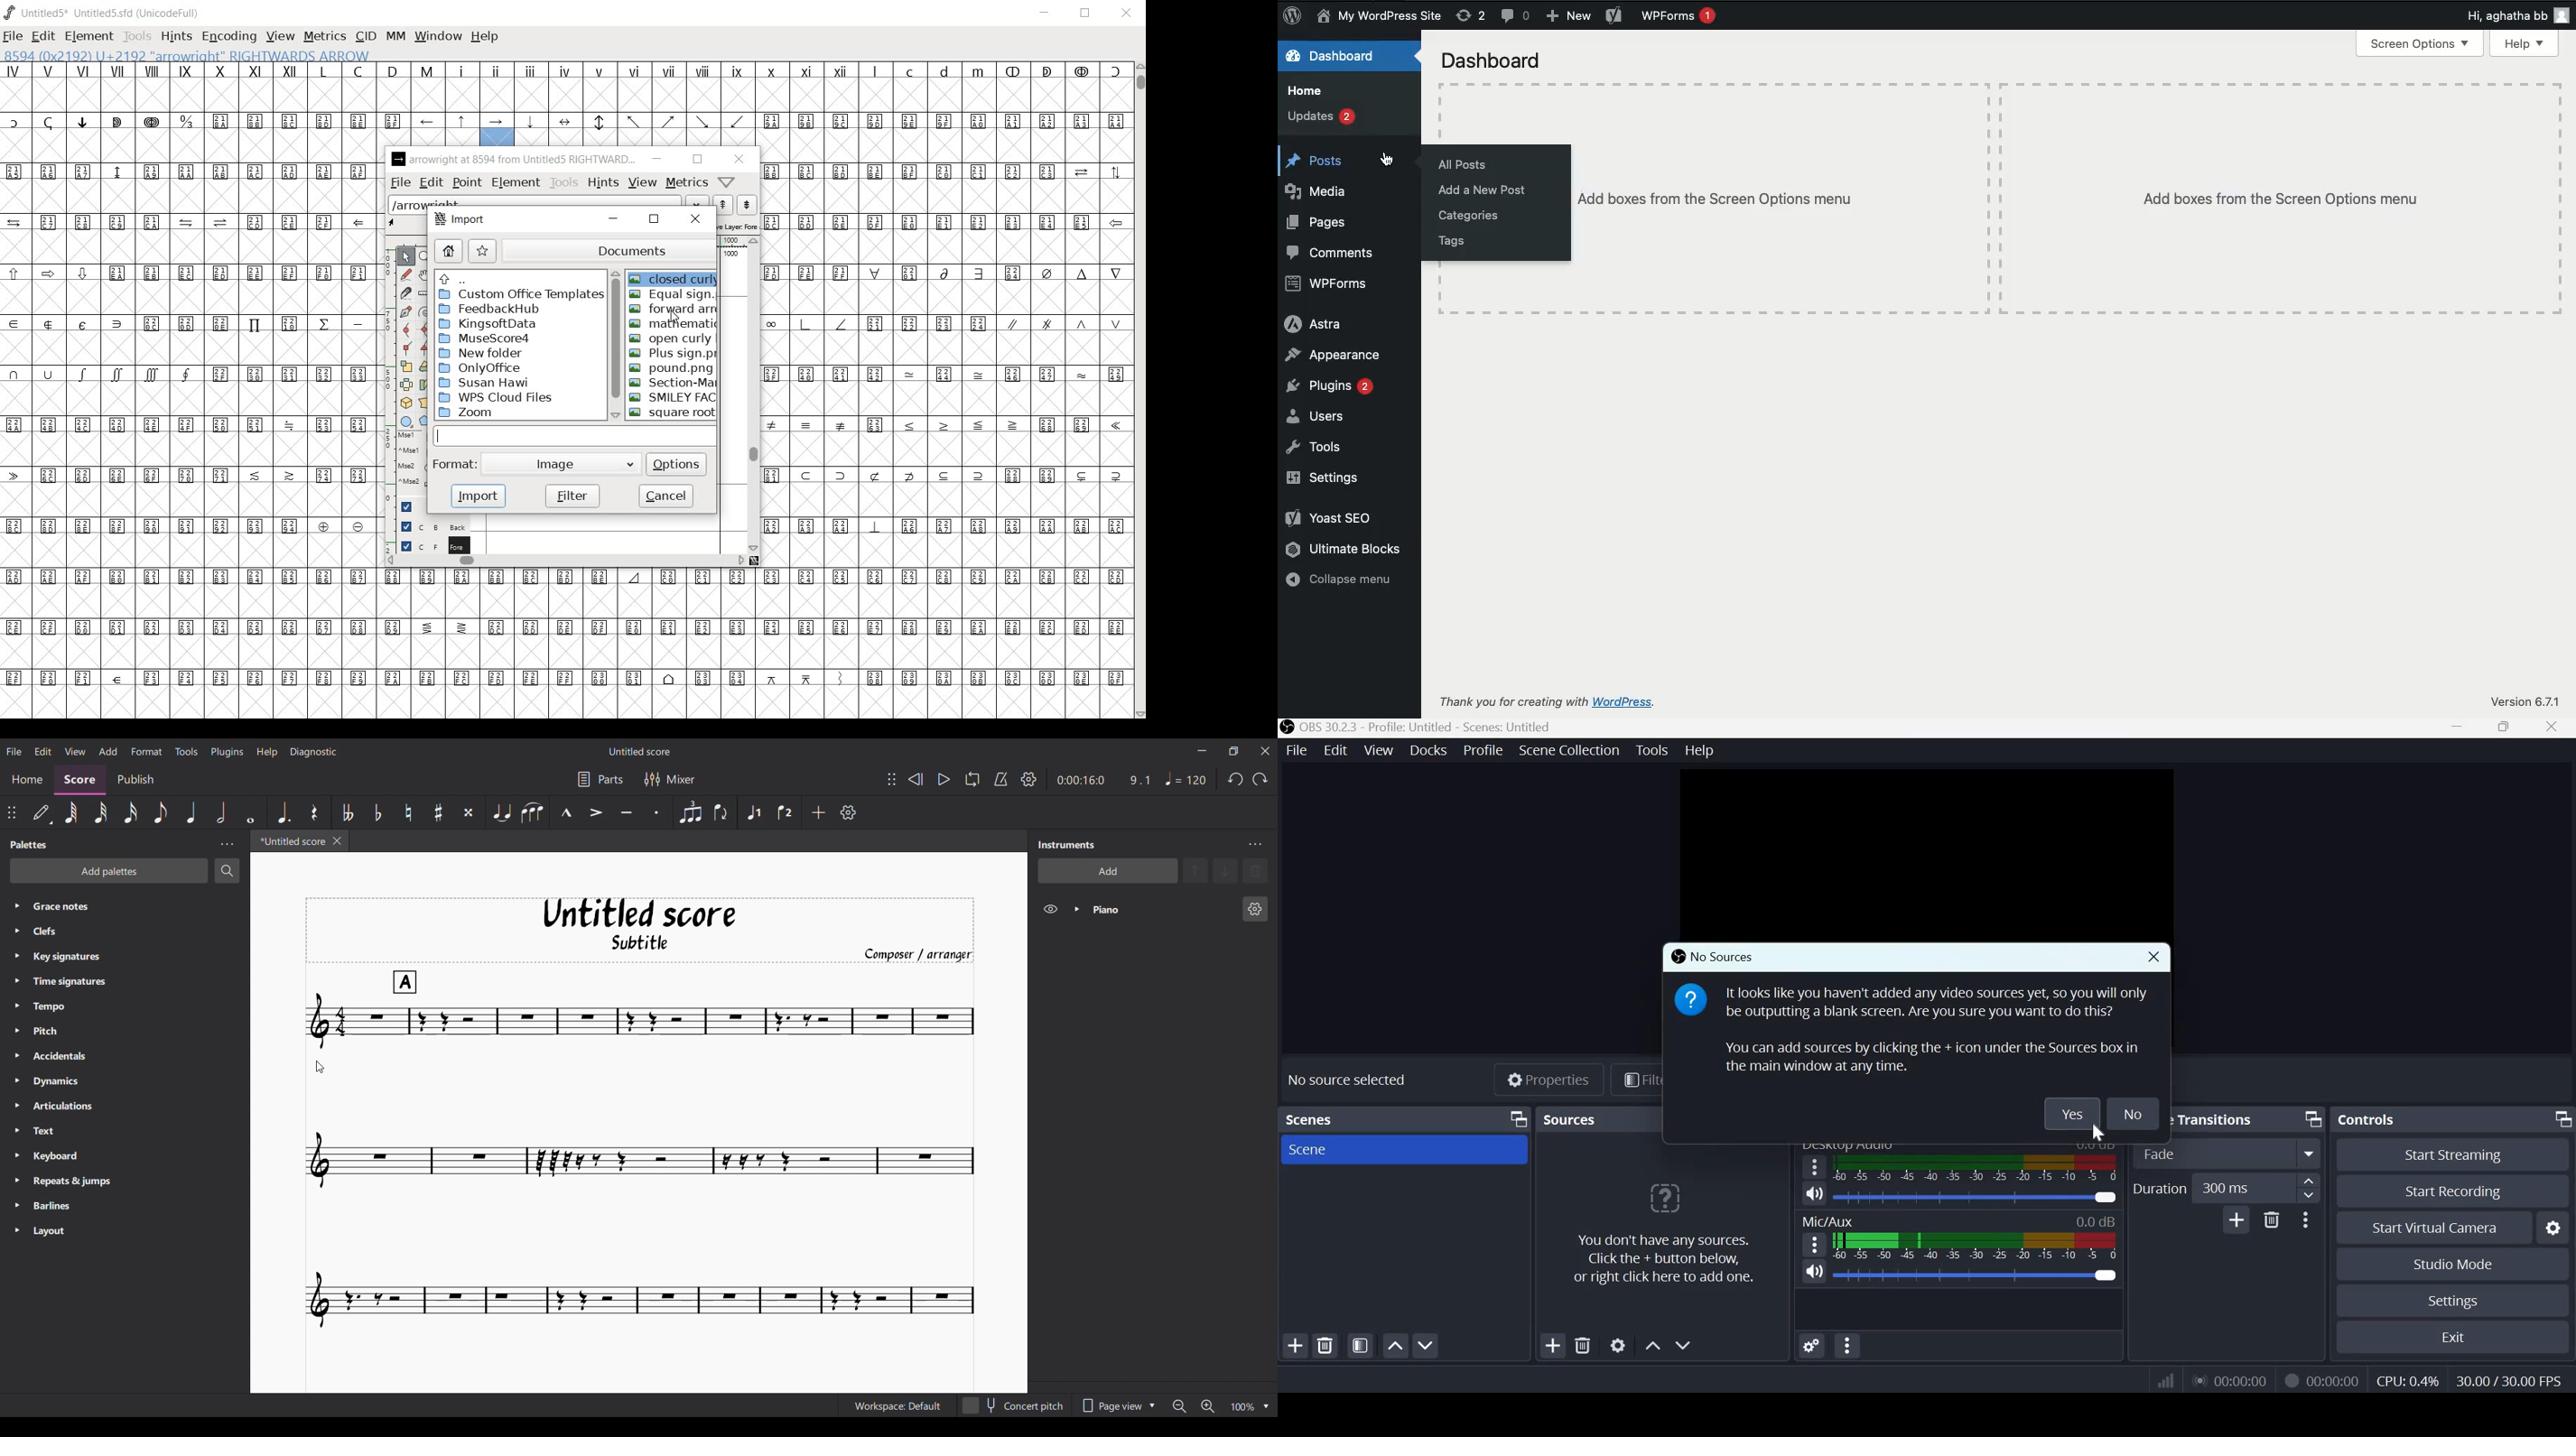 The image size is (2576, 1456). I want to click on Audio Slider, so click(2104, 1276).